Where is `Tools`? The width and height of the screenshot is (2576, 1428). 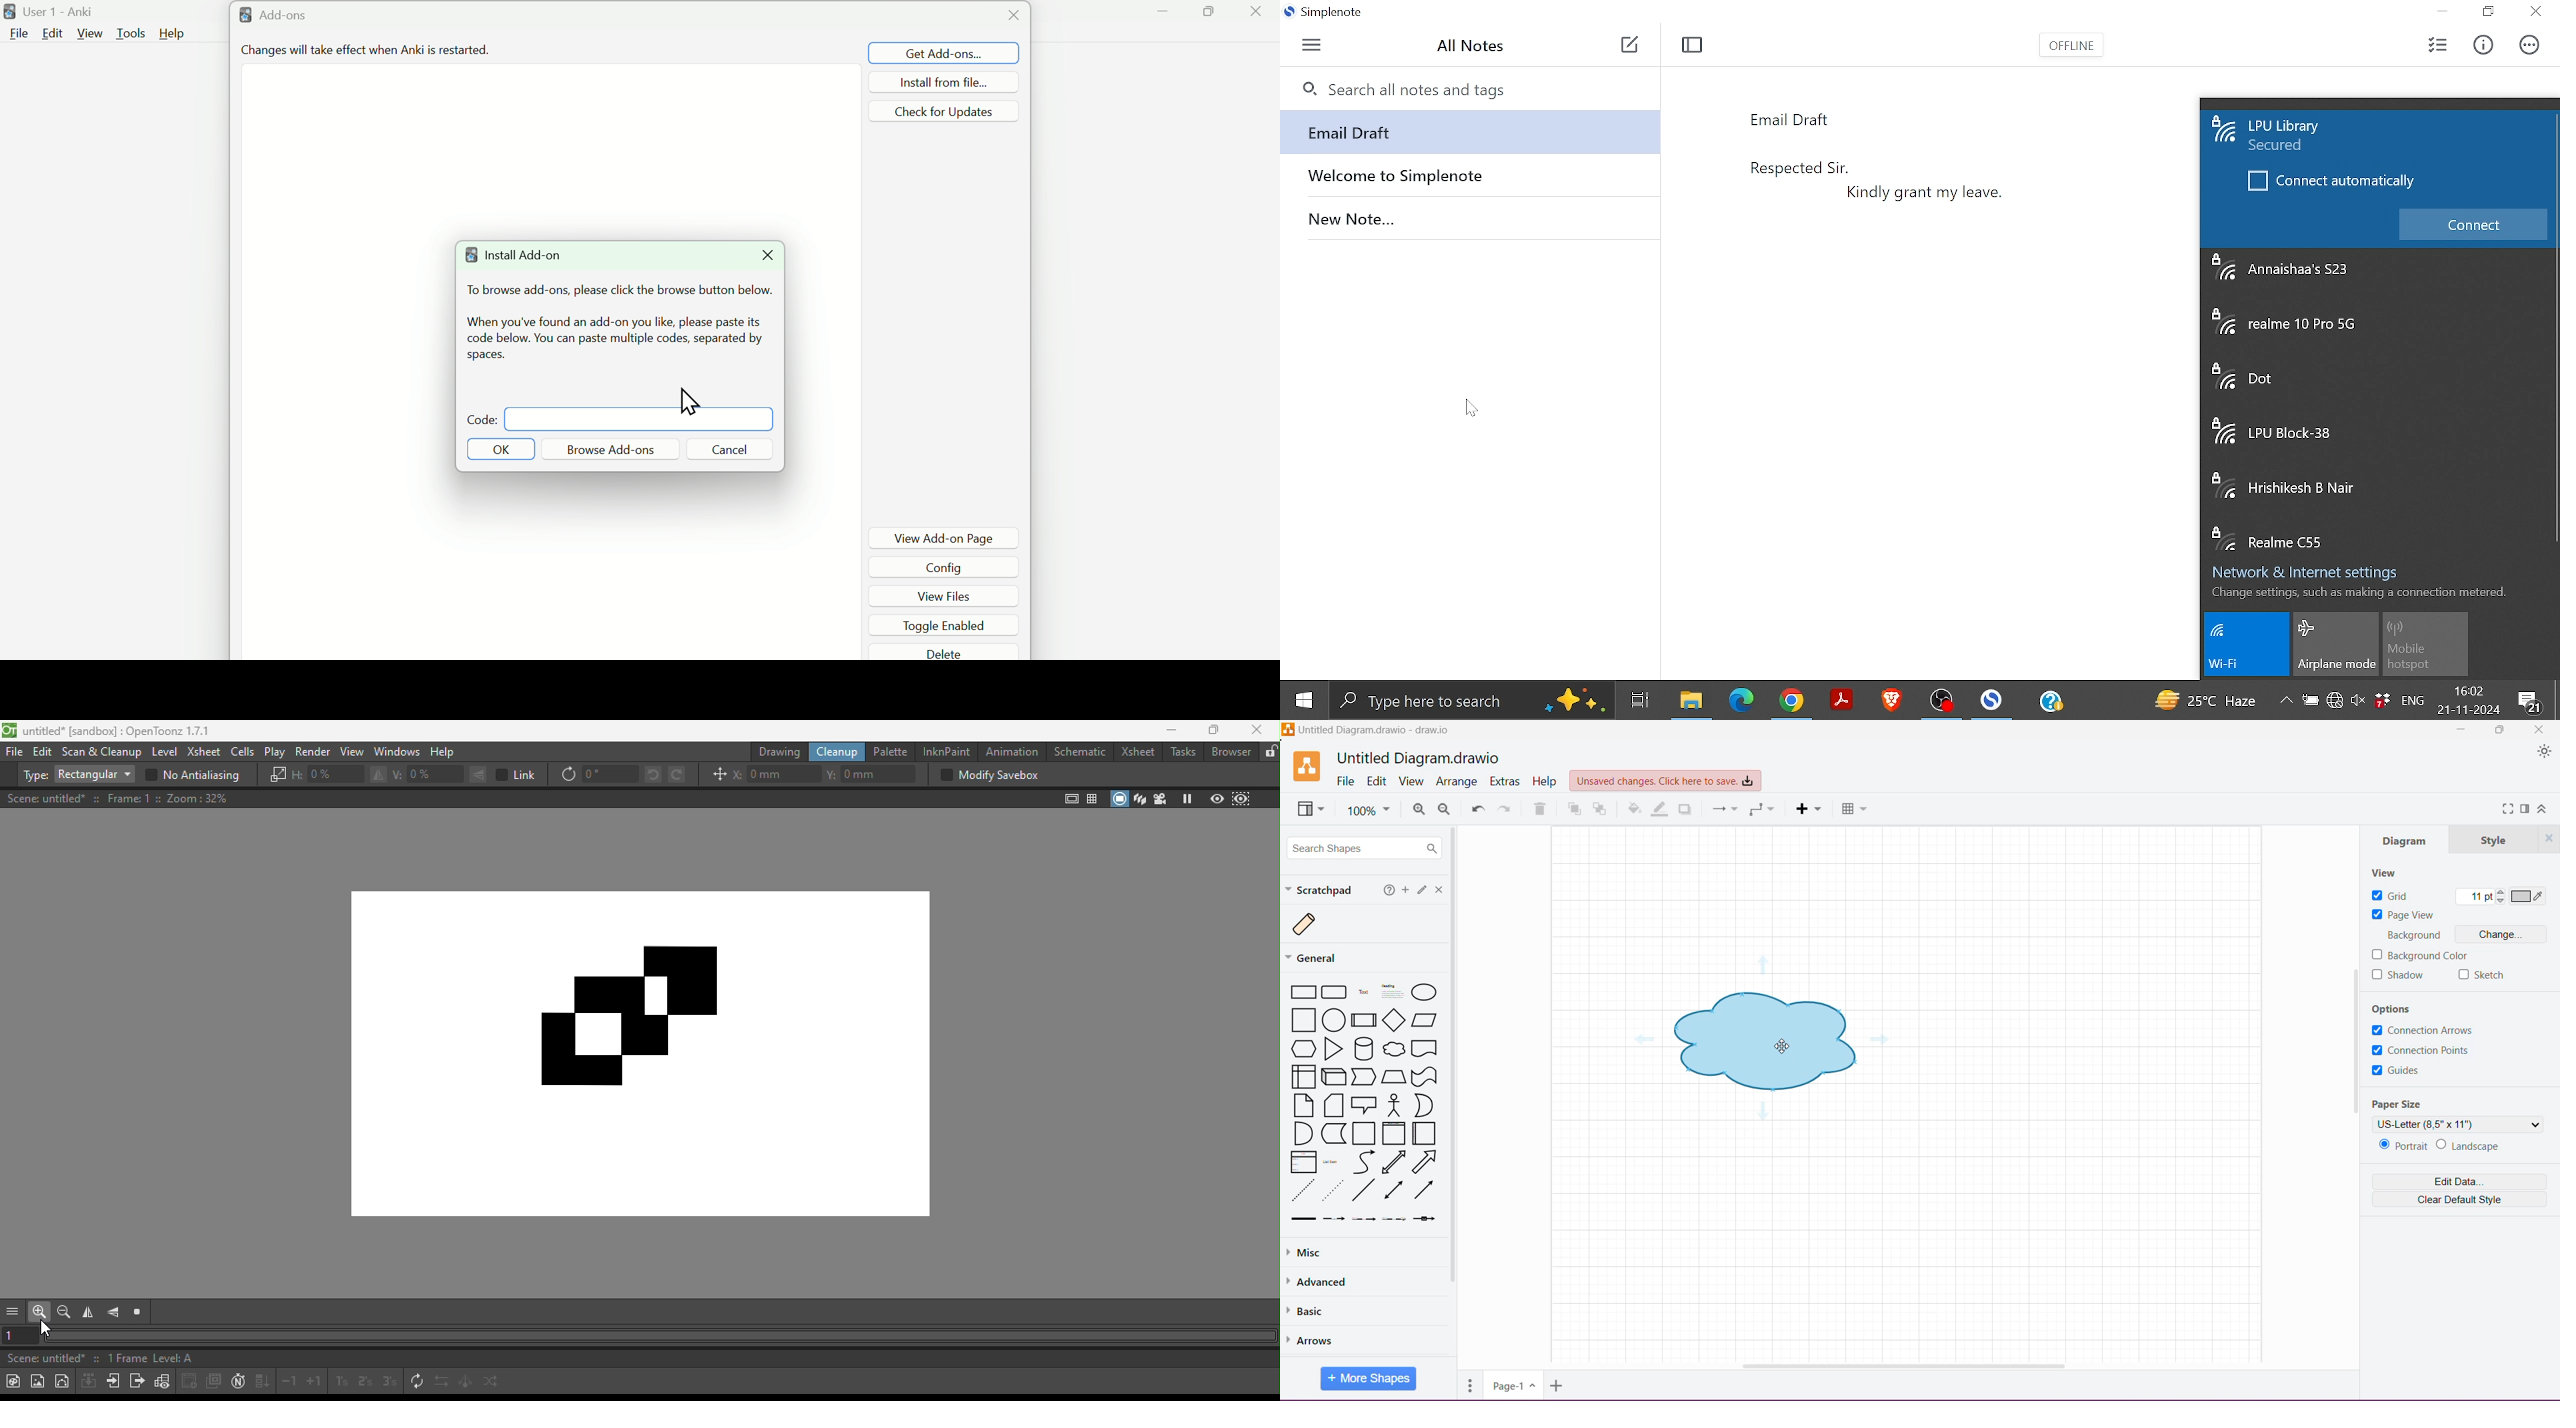
Tools is located at coordinates (132, 33).